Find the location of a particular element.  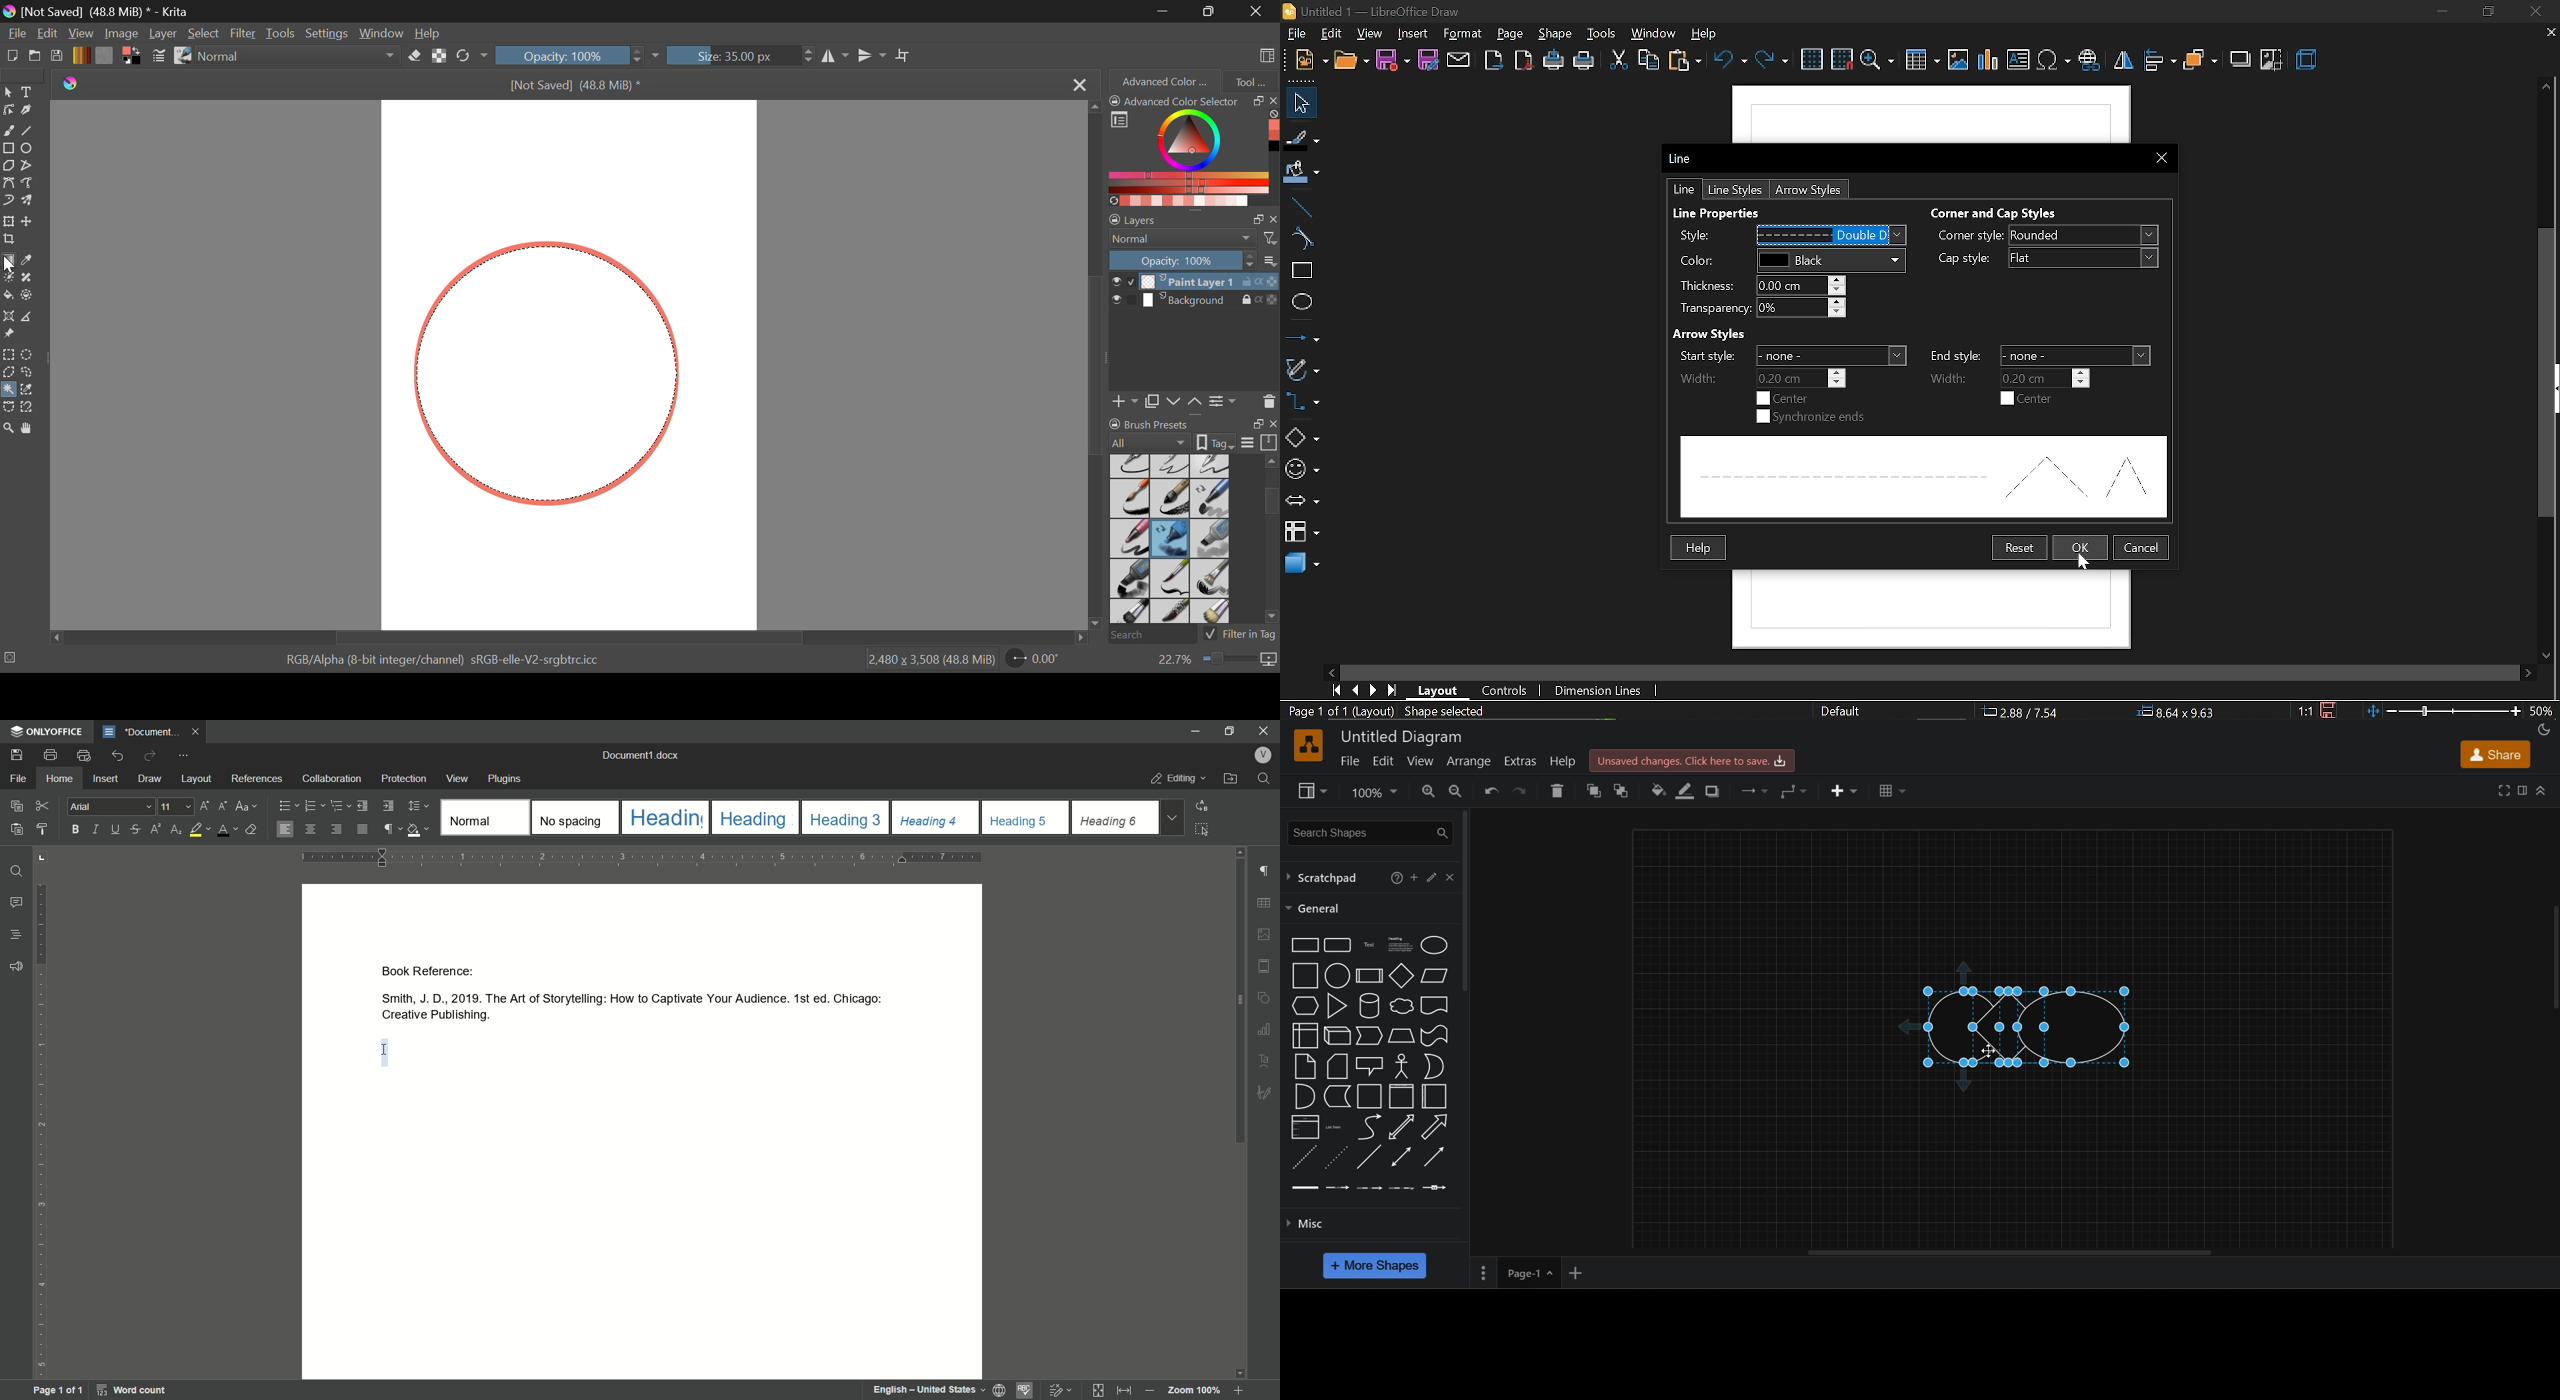

insert hyperlink is located at coordinates (2088, 60).